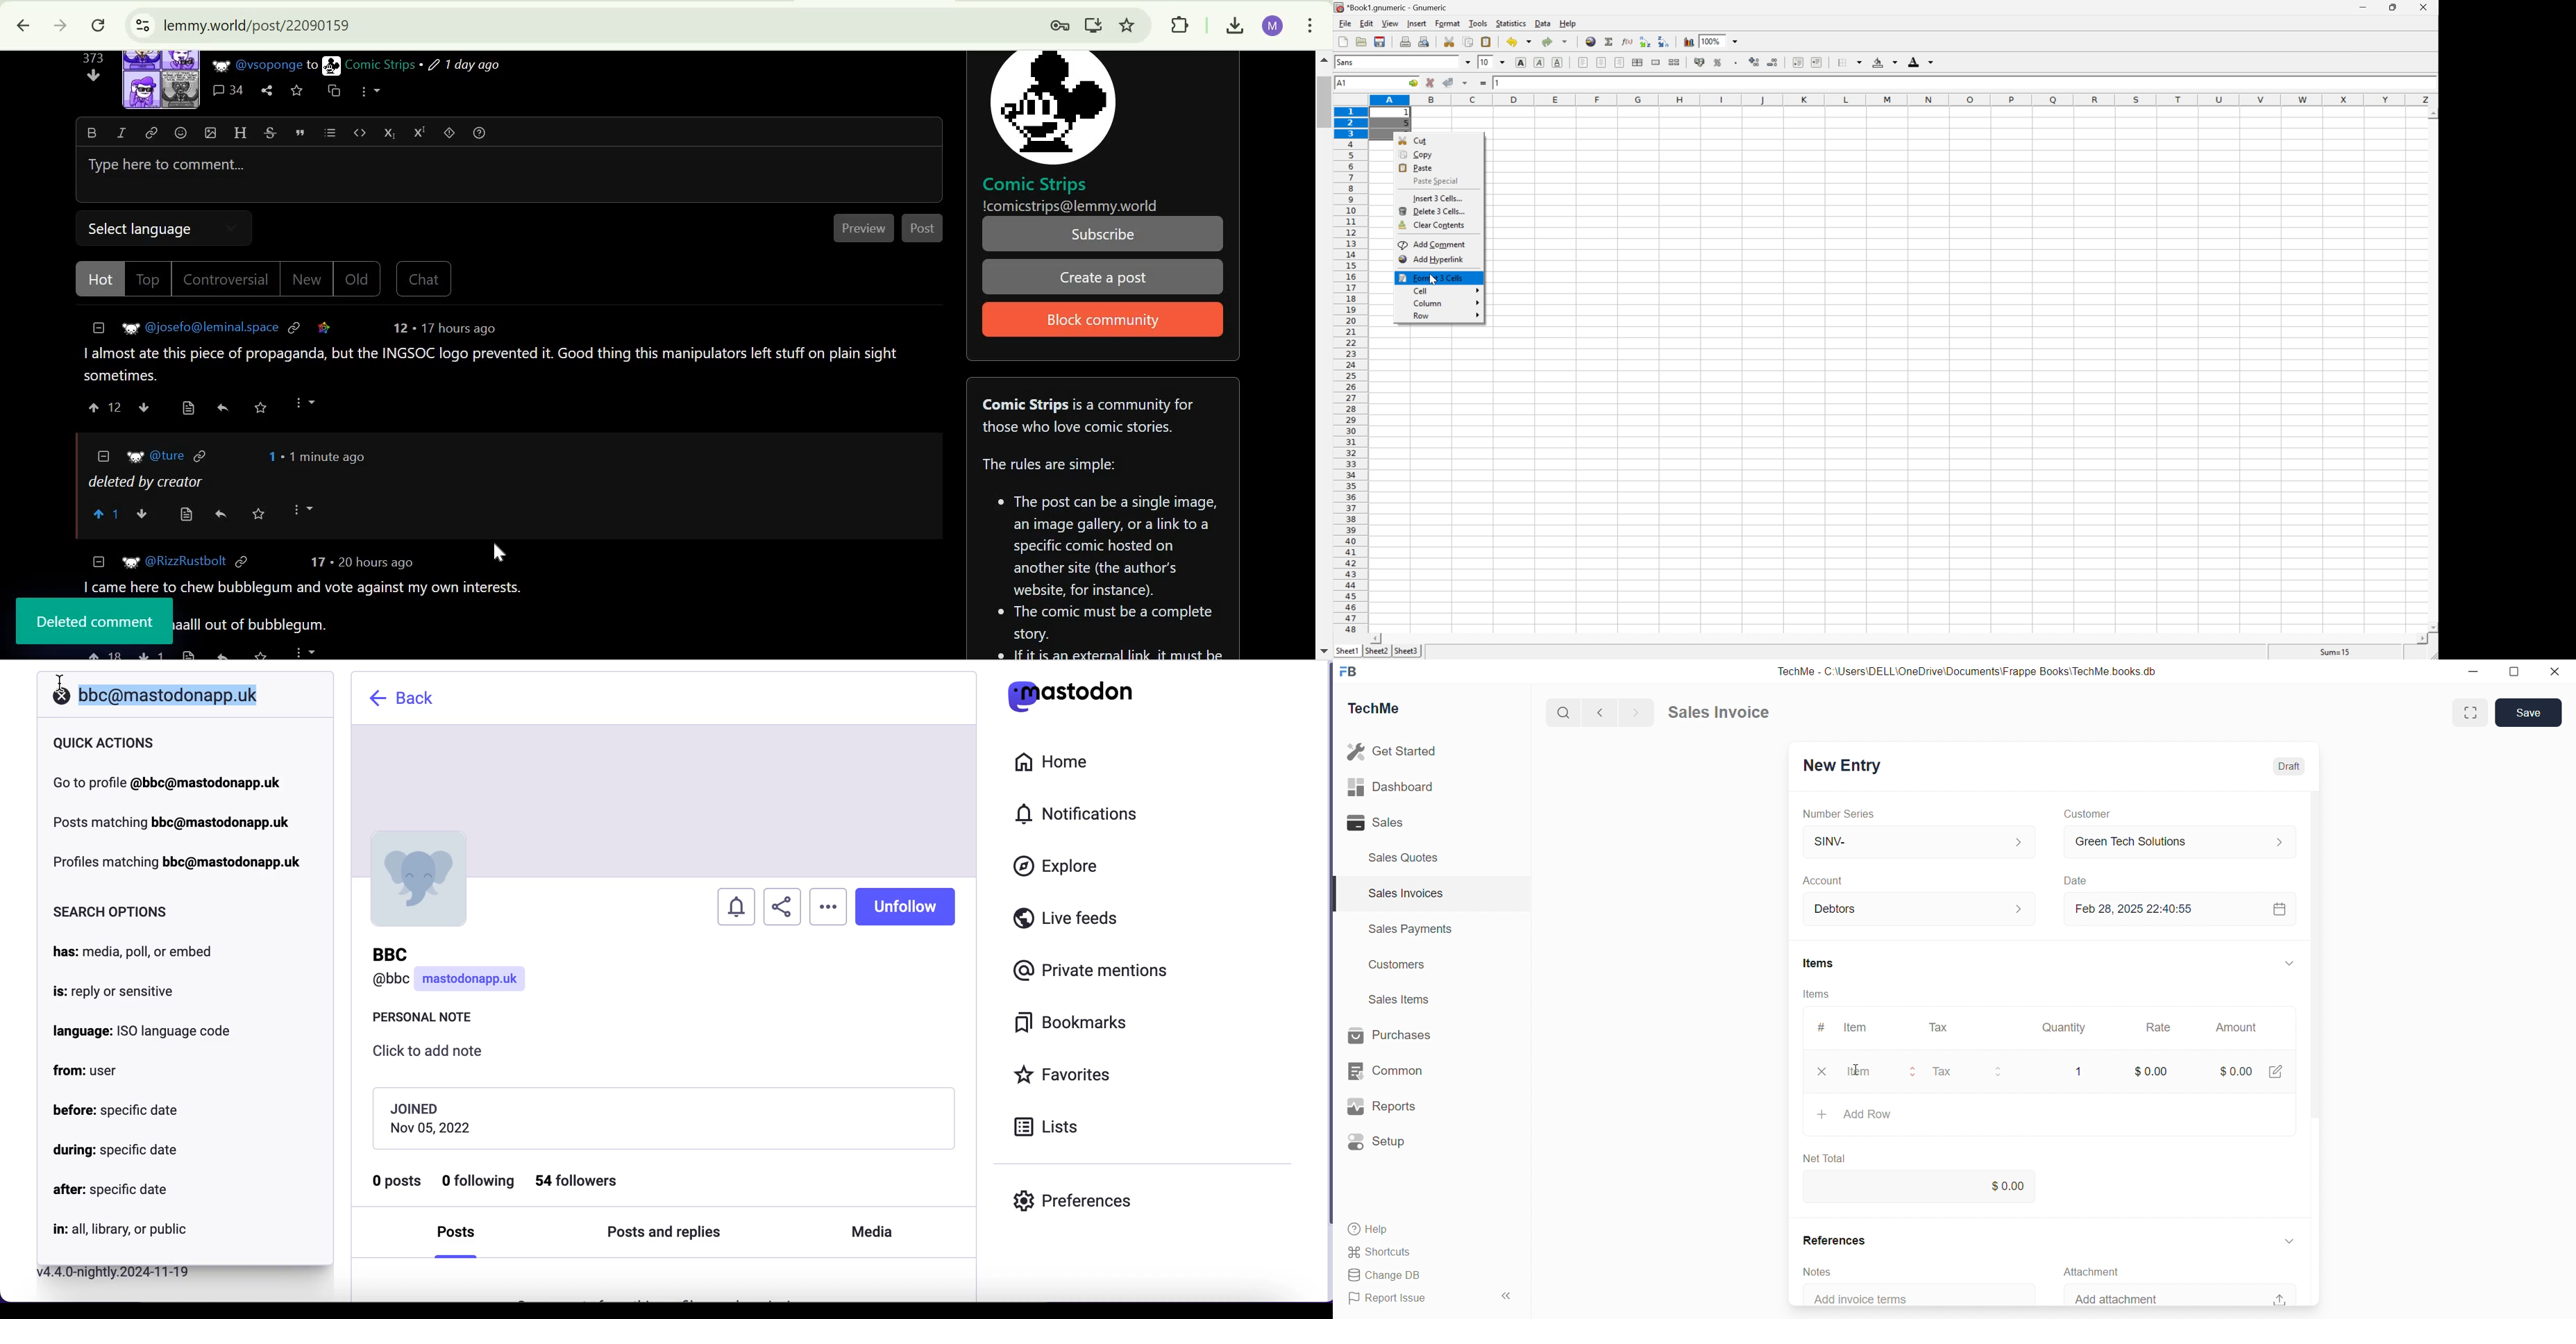 The width and height of the screenshot is (2576, 1344). What do you see at coordinates (1447, 315) in the screenshot?
I see `row` at bounding box center [1447, 315].